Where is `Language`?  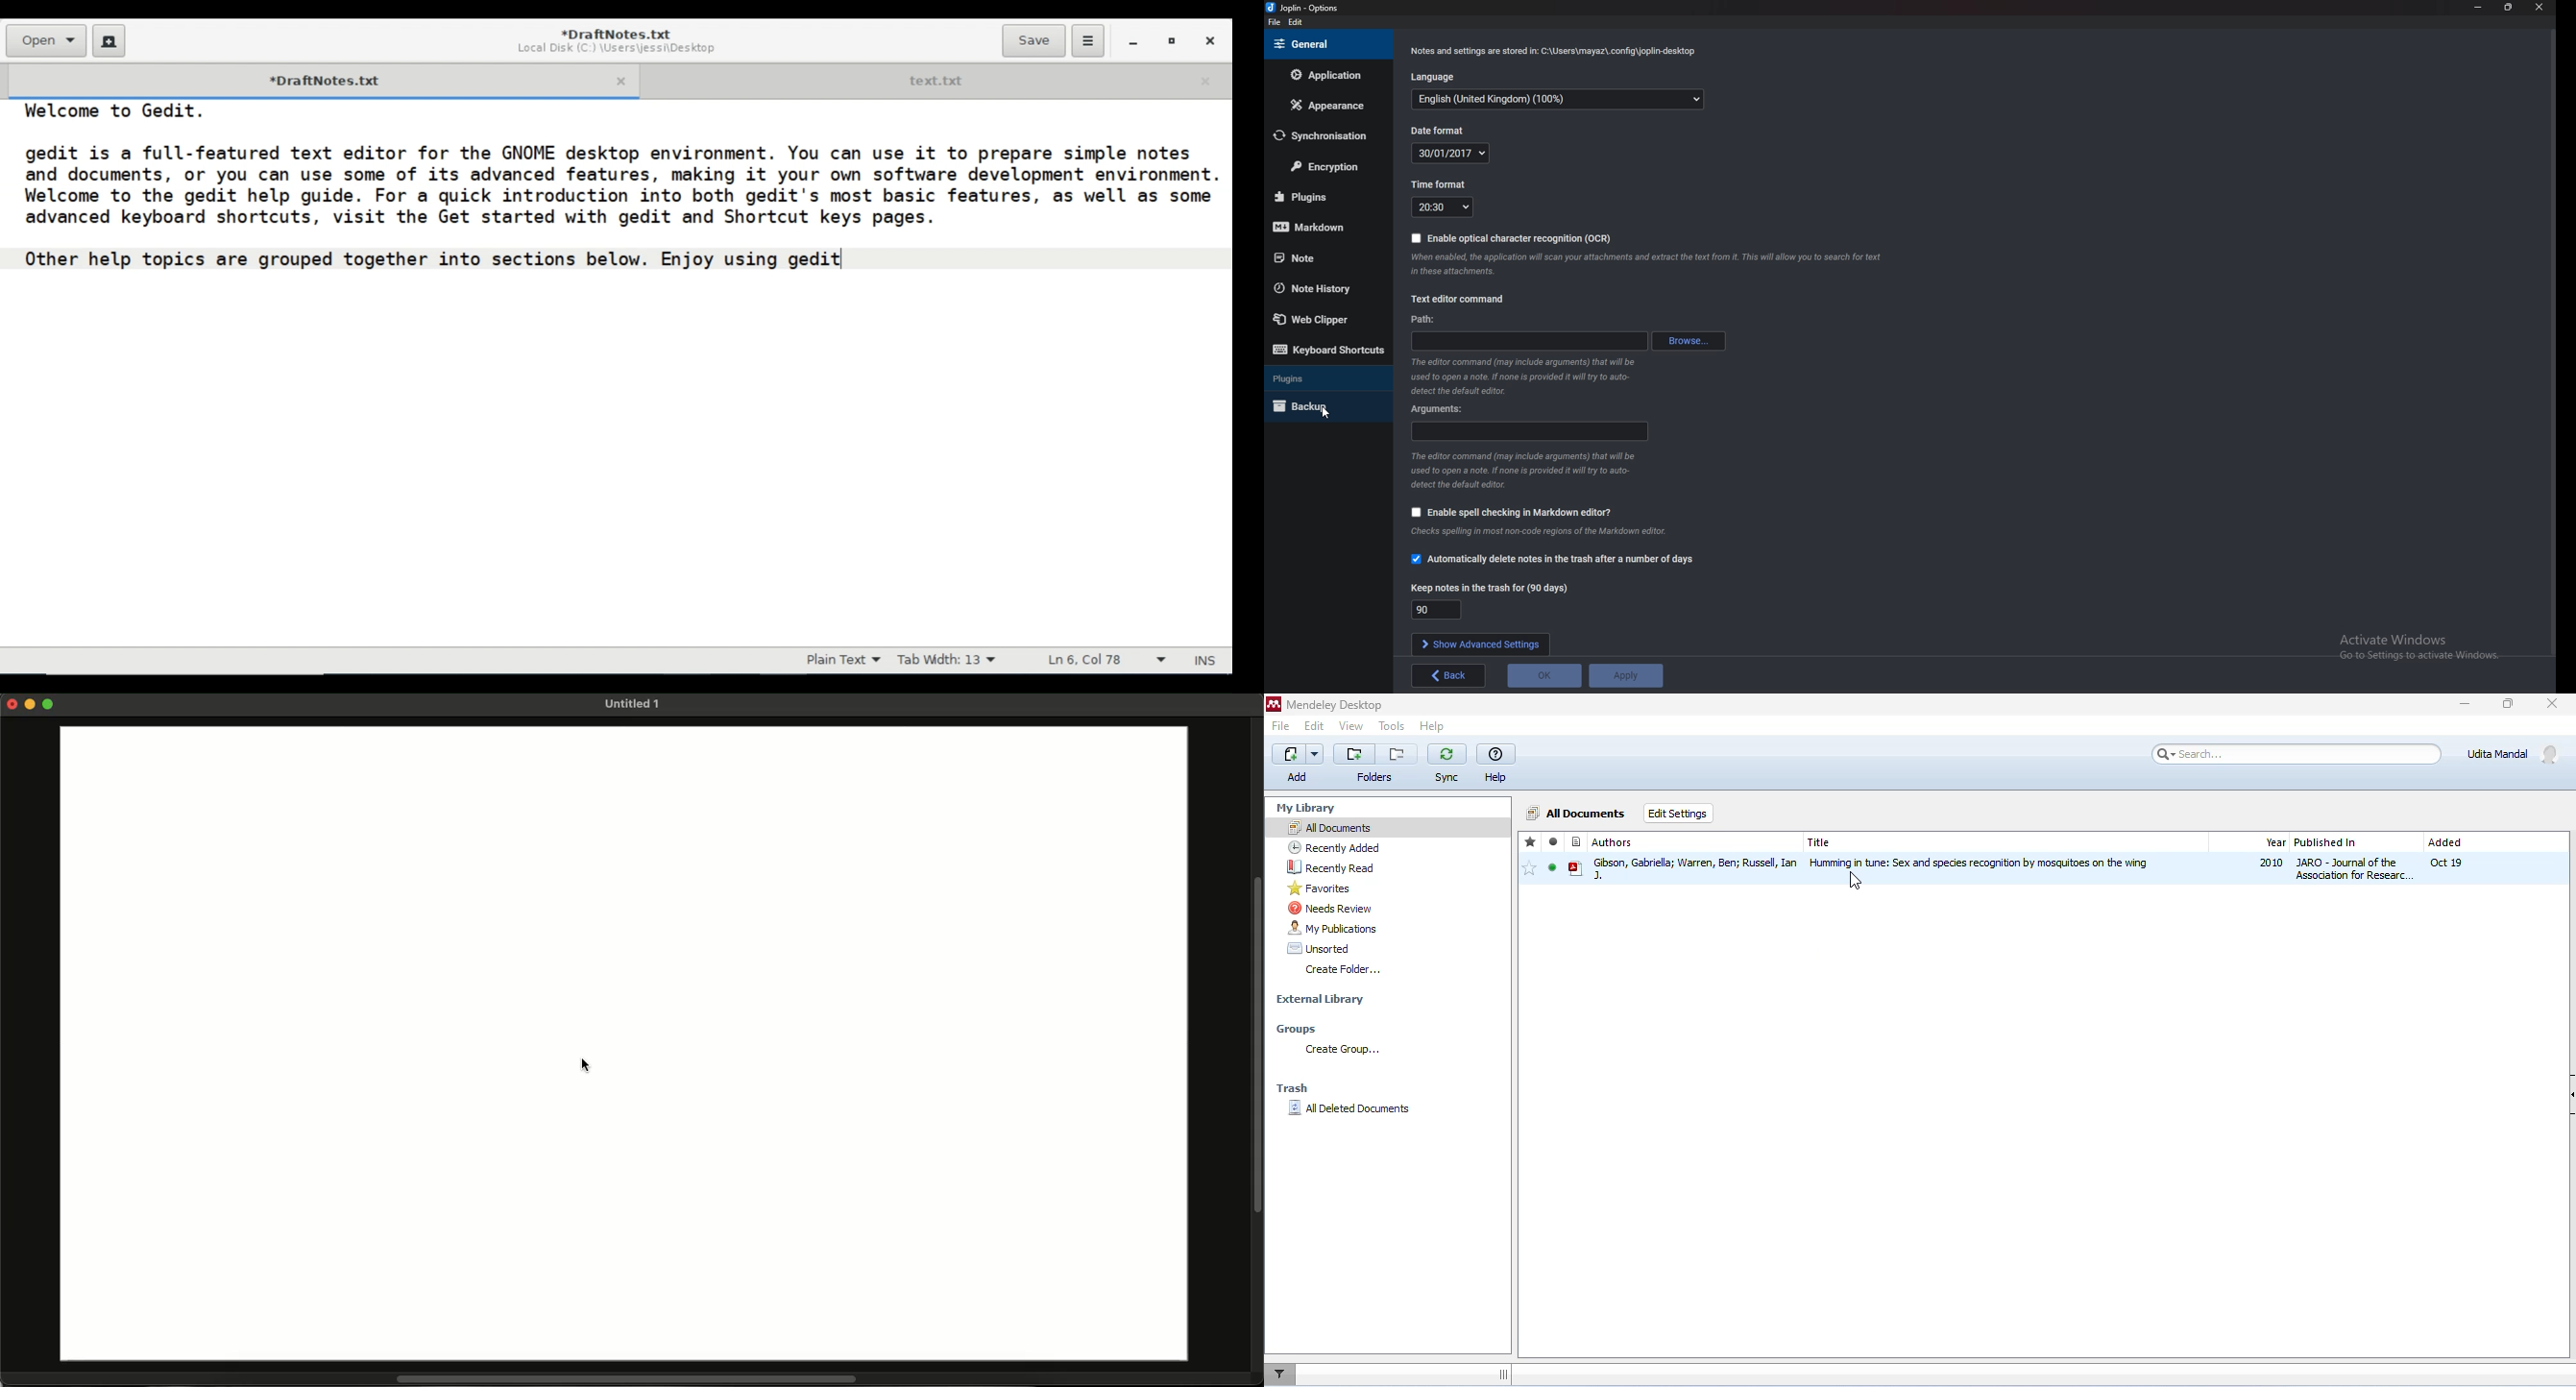 Language is located at coordinates (1436, 77).